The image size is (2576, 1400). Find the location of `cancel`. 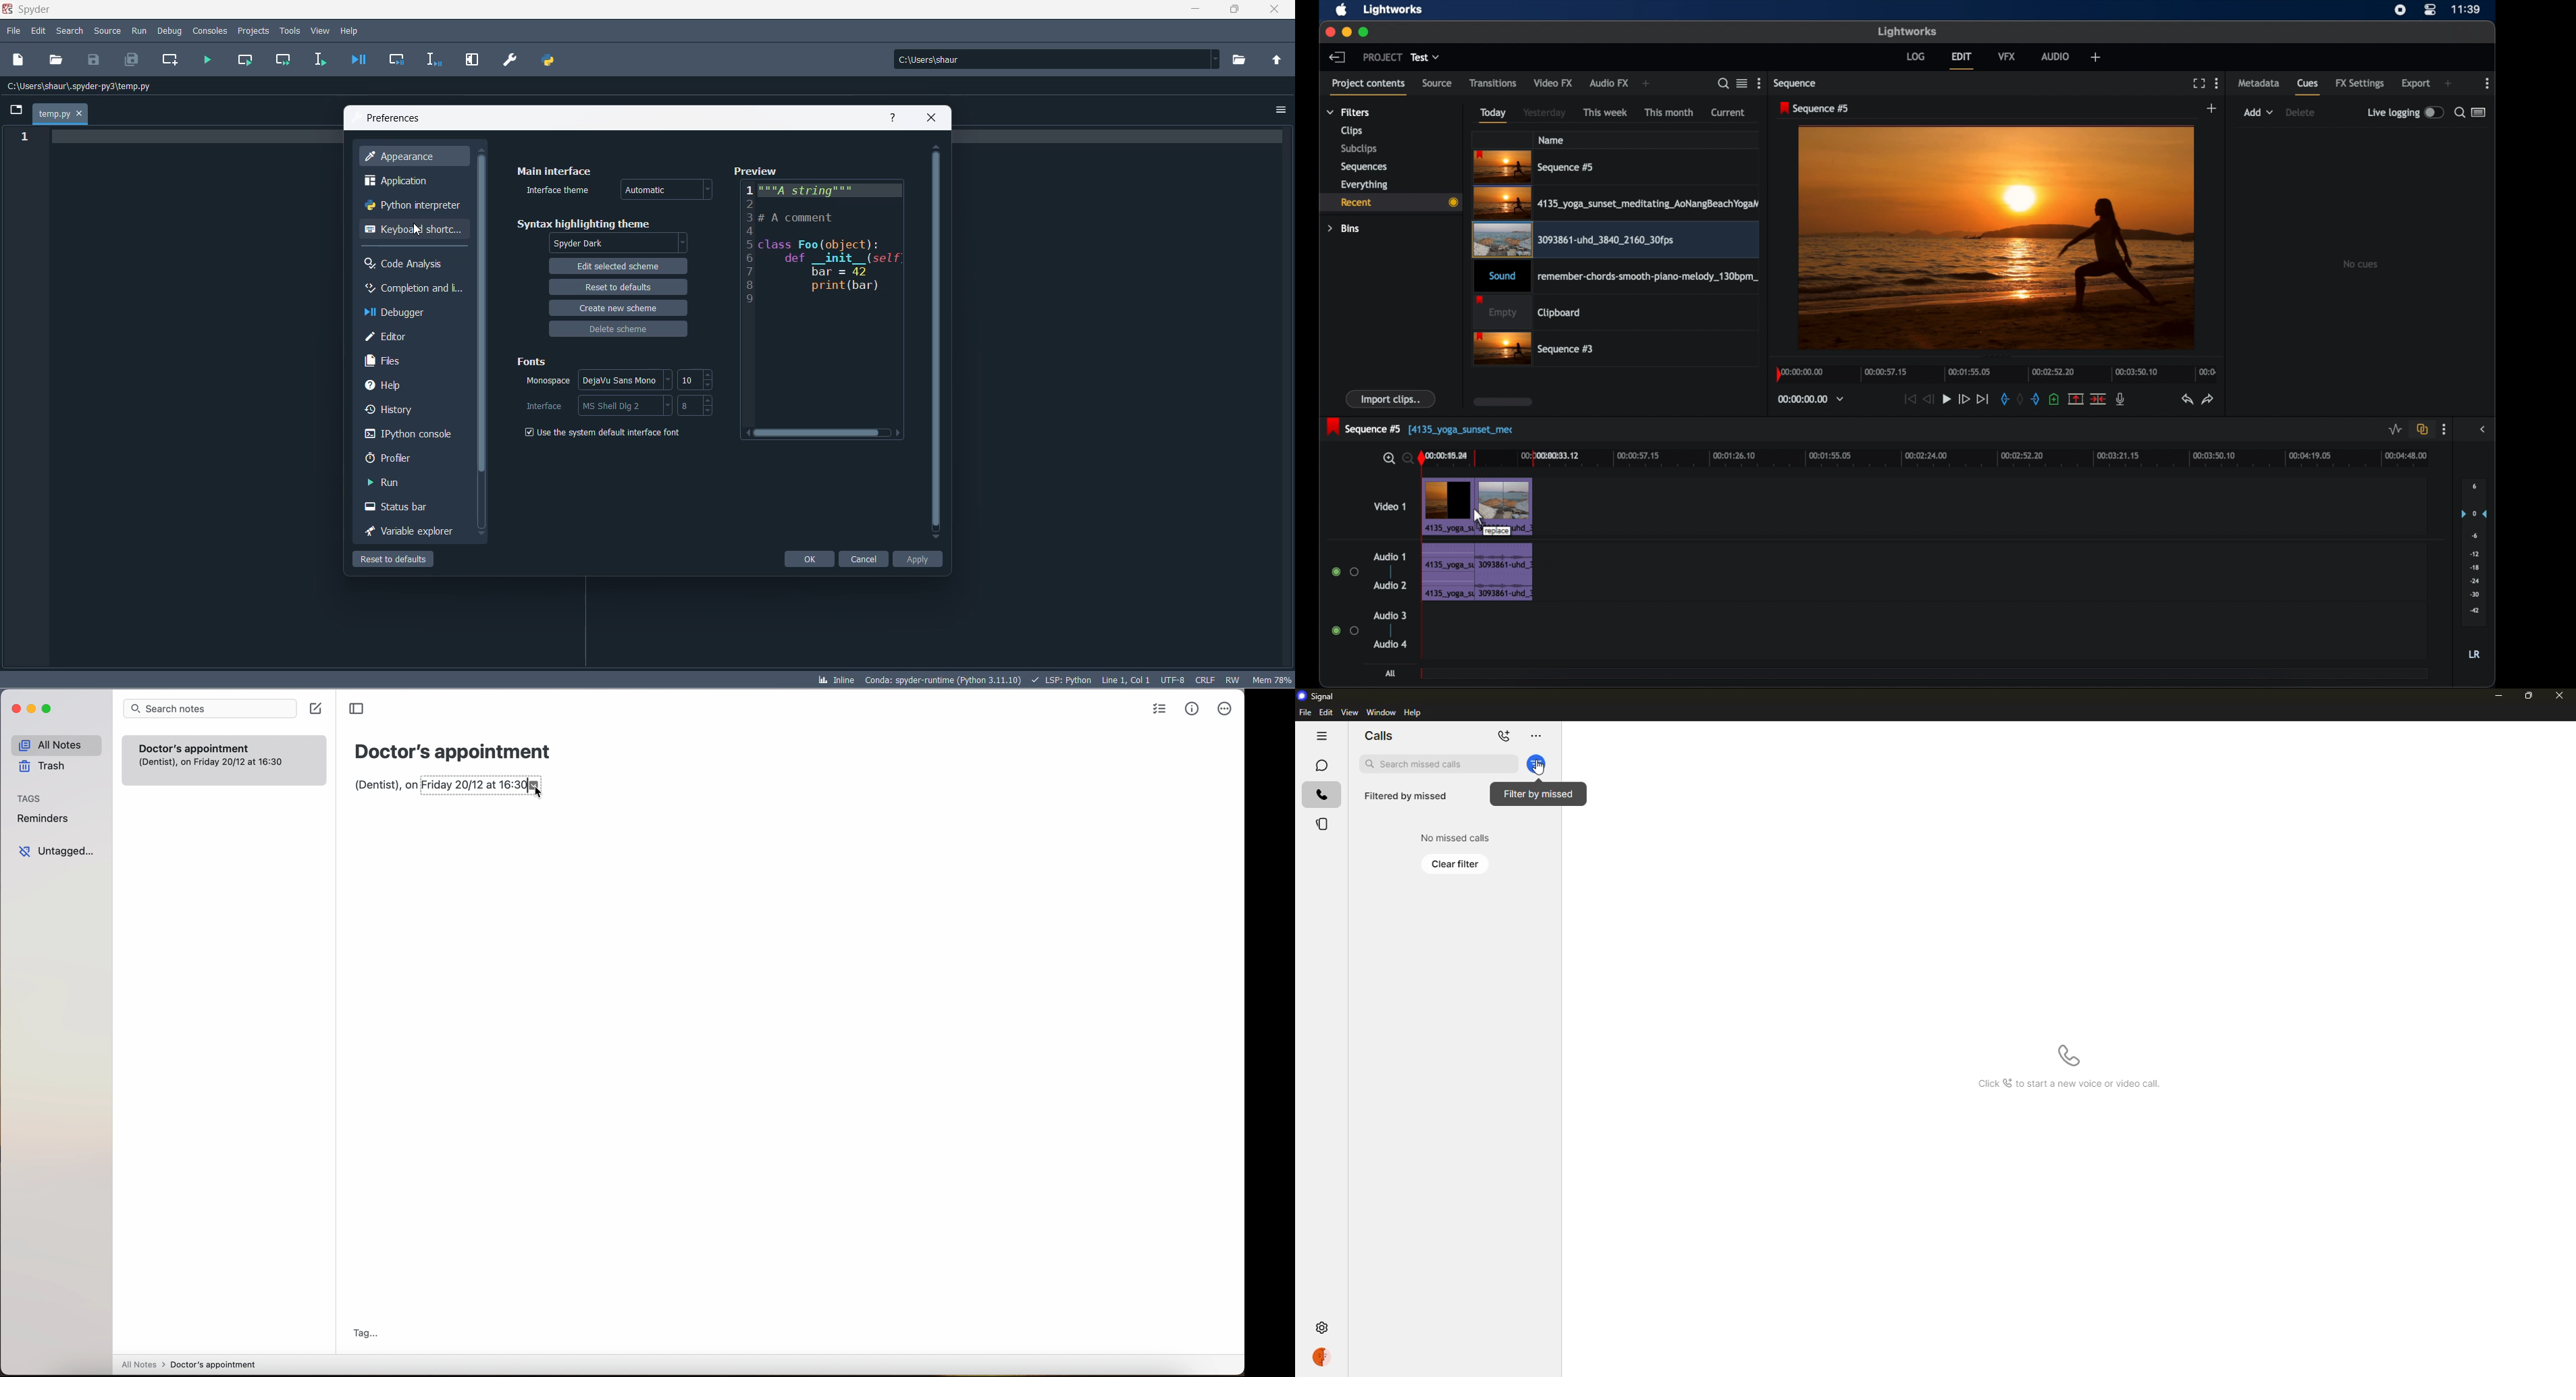

cancel is located at coordinates (864, 560).